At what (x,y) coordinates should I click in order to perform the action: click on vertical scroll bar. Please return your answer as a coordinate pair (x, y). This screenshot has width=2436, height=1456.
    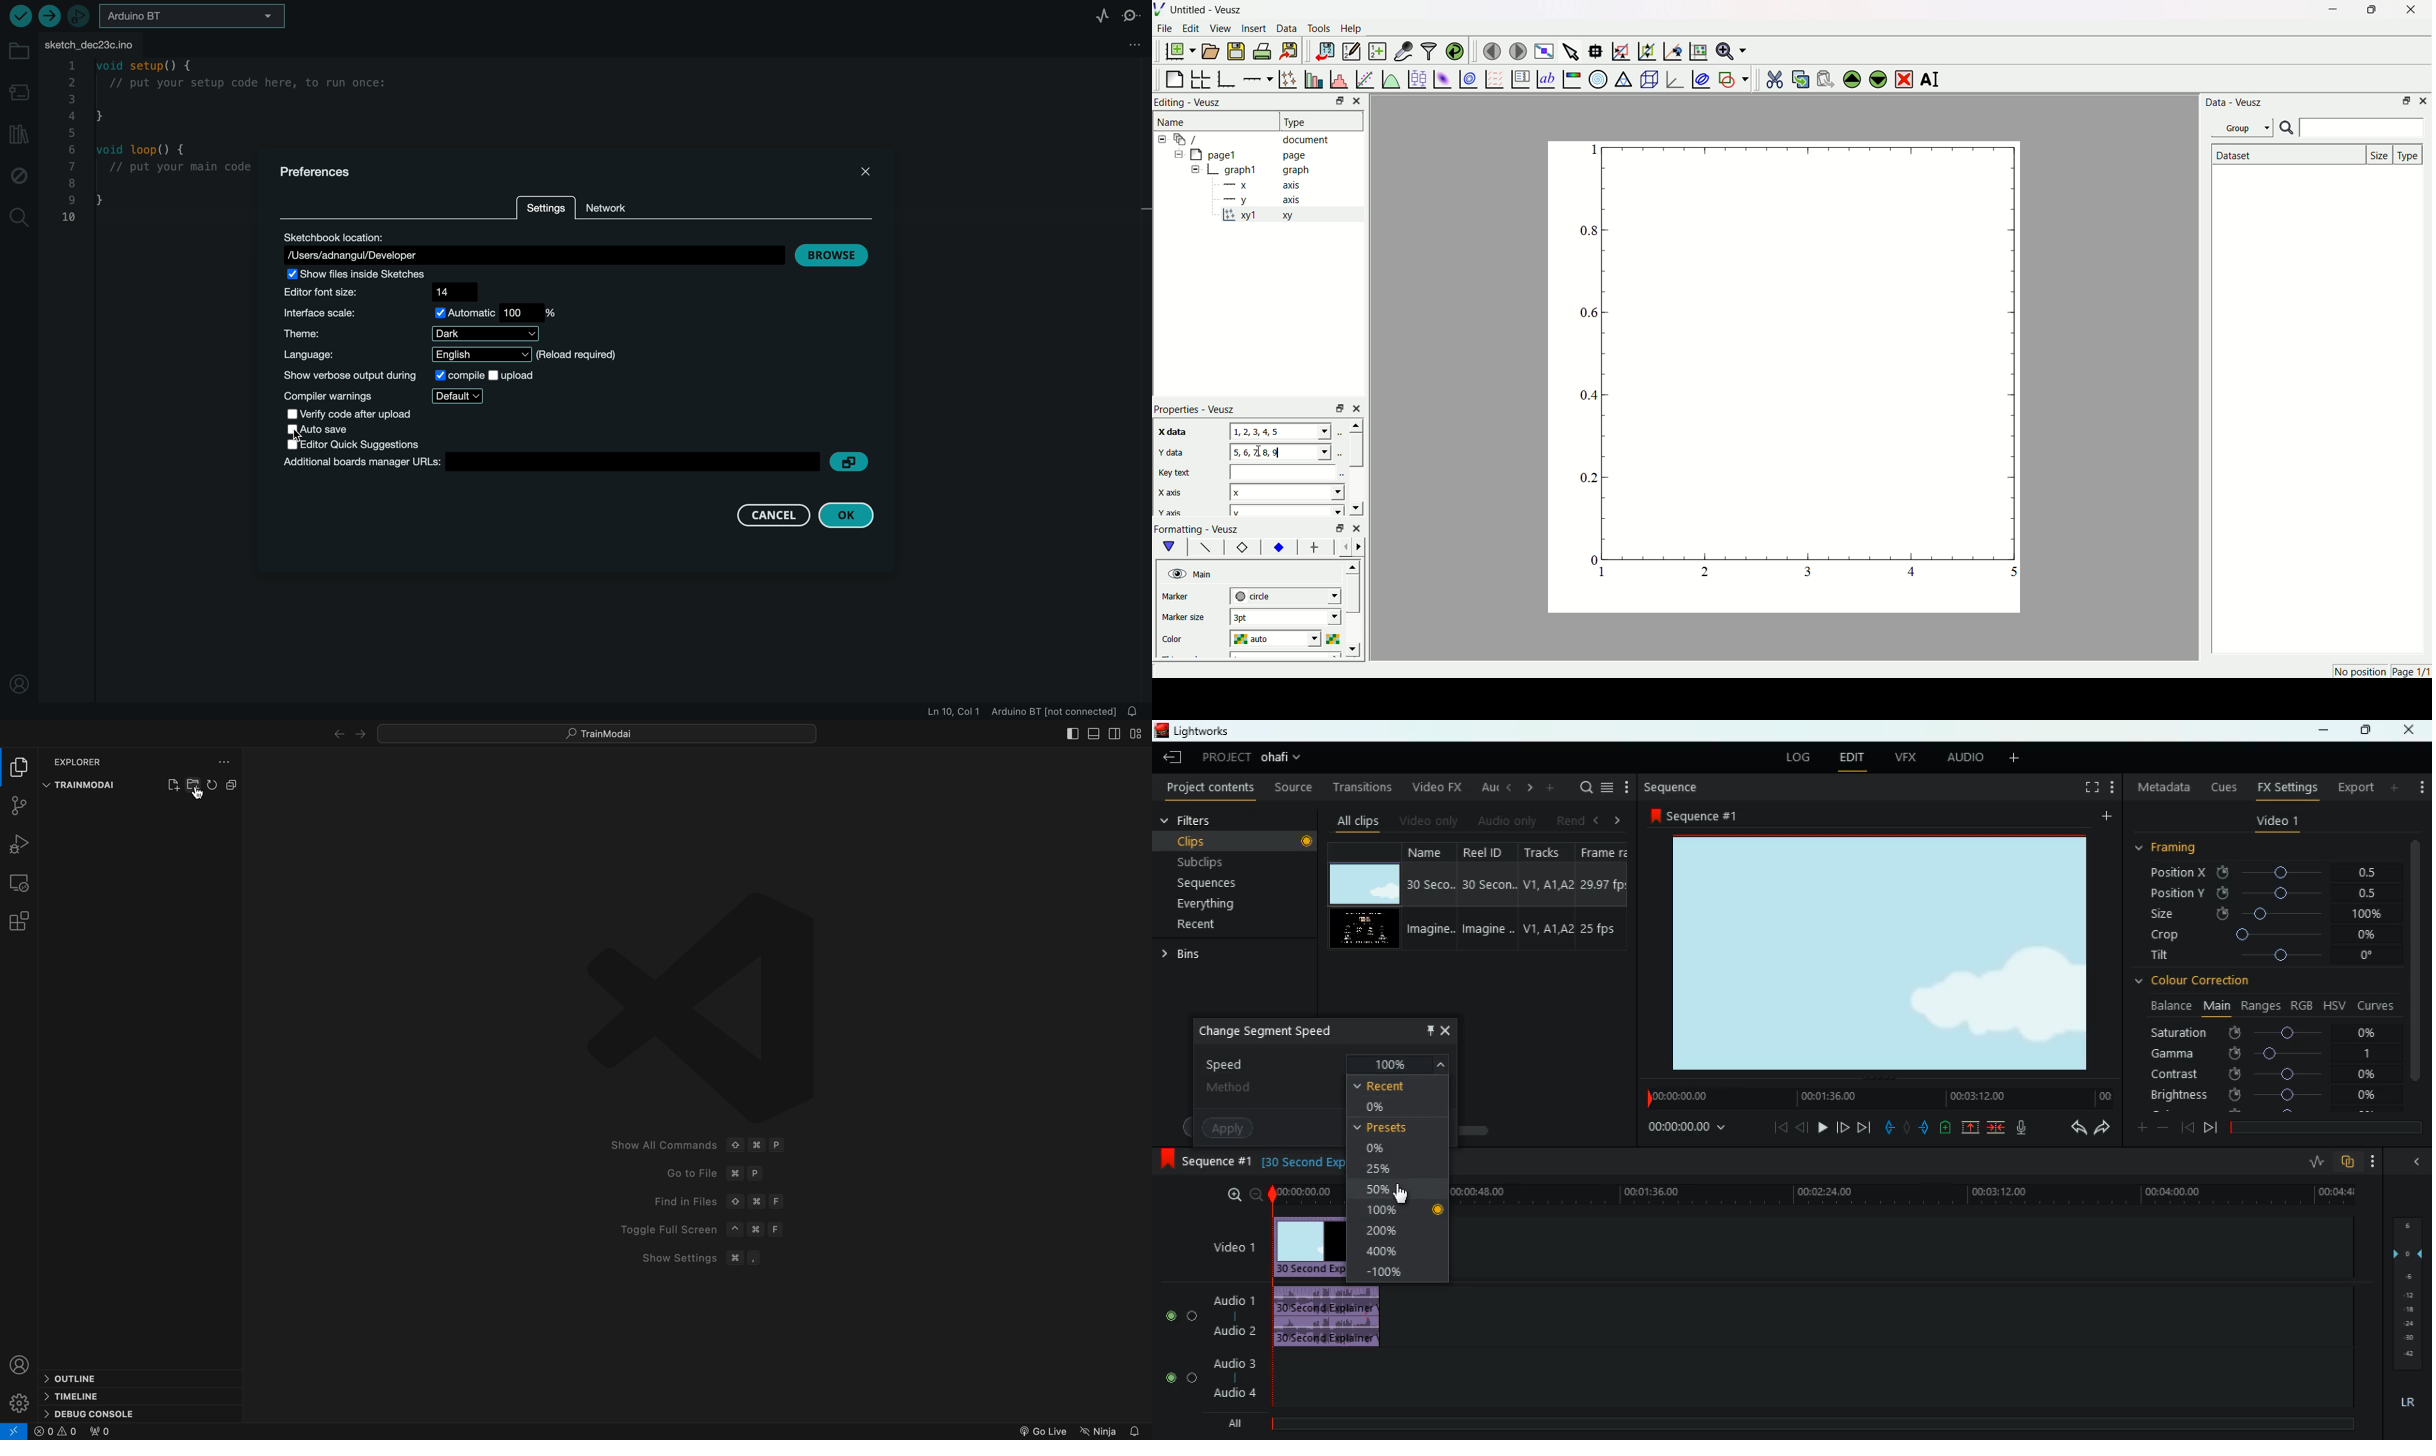
    Looking at the image, I should click on (2416, 959).